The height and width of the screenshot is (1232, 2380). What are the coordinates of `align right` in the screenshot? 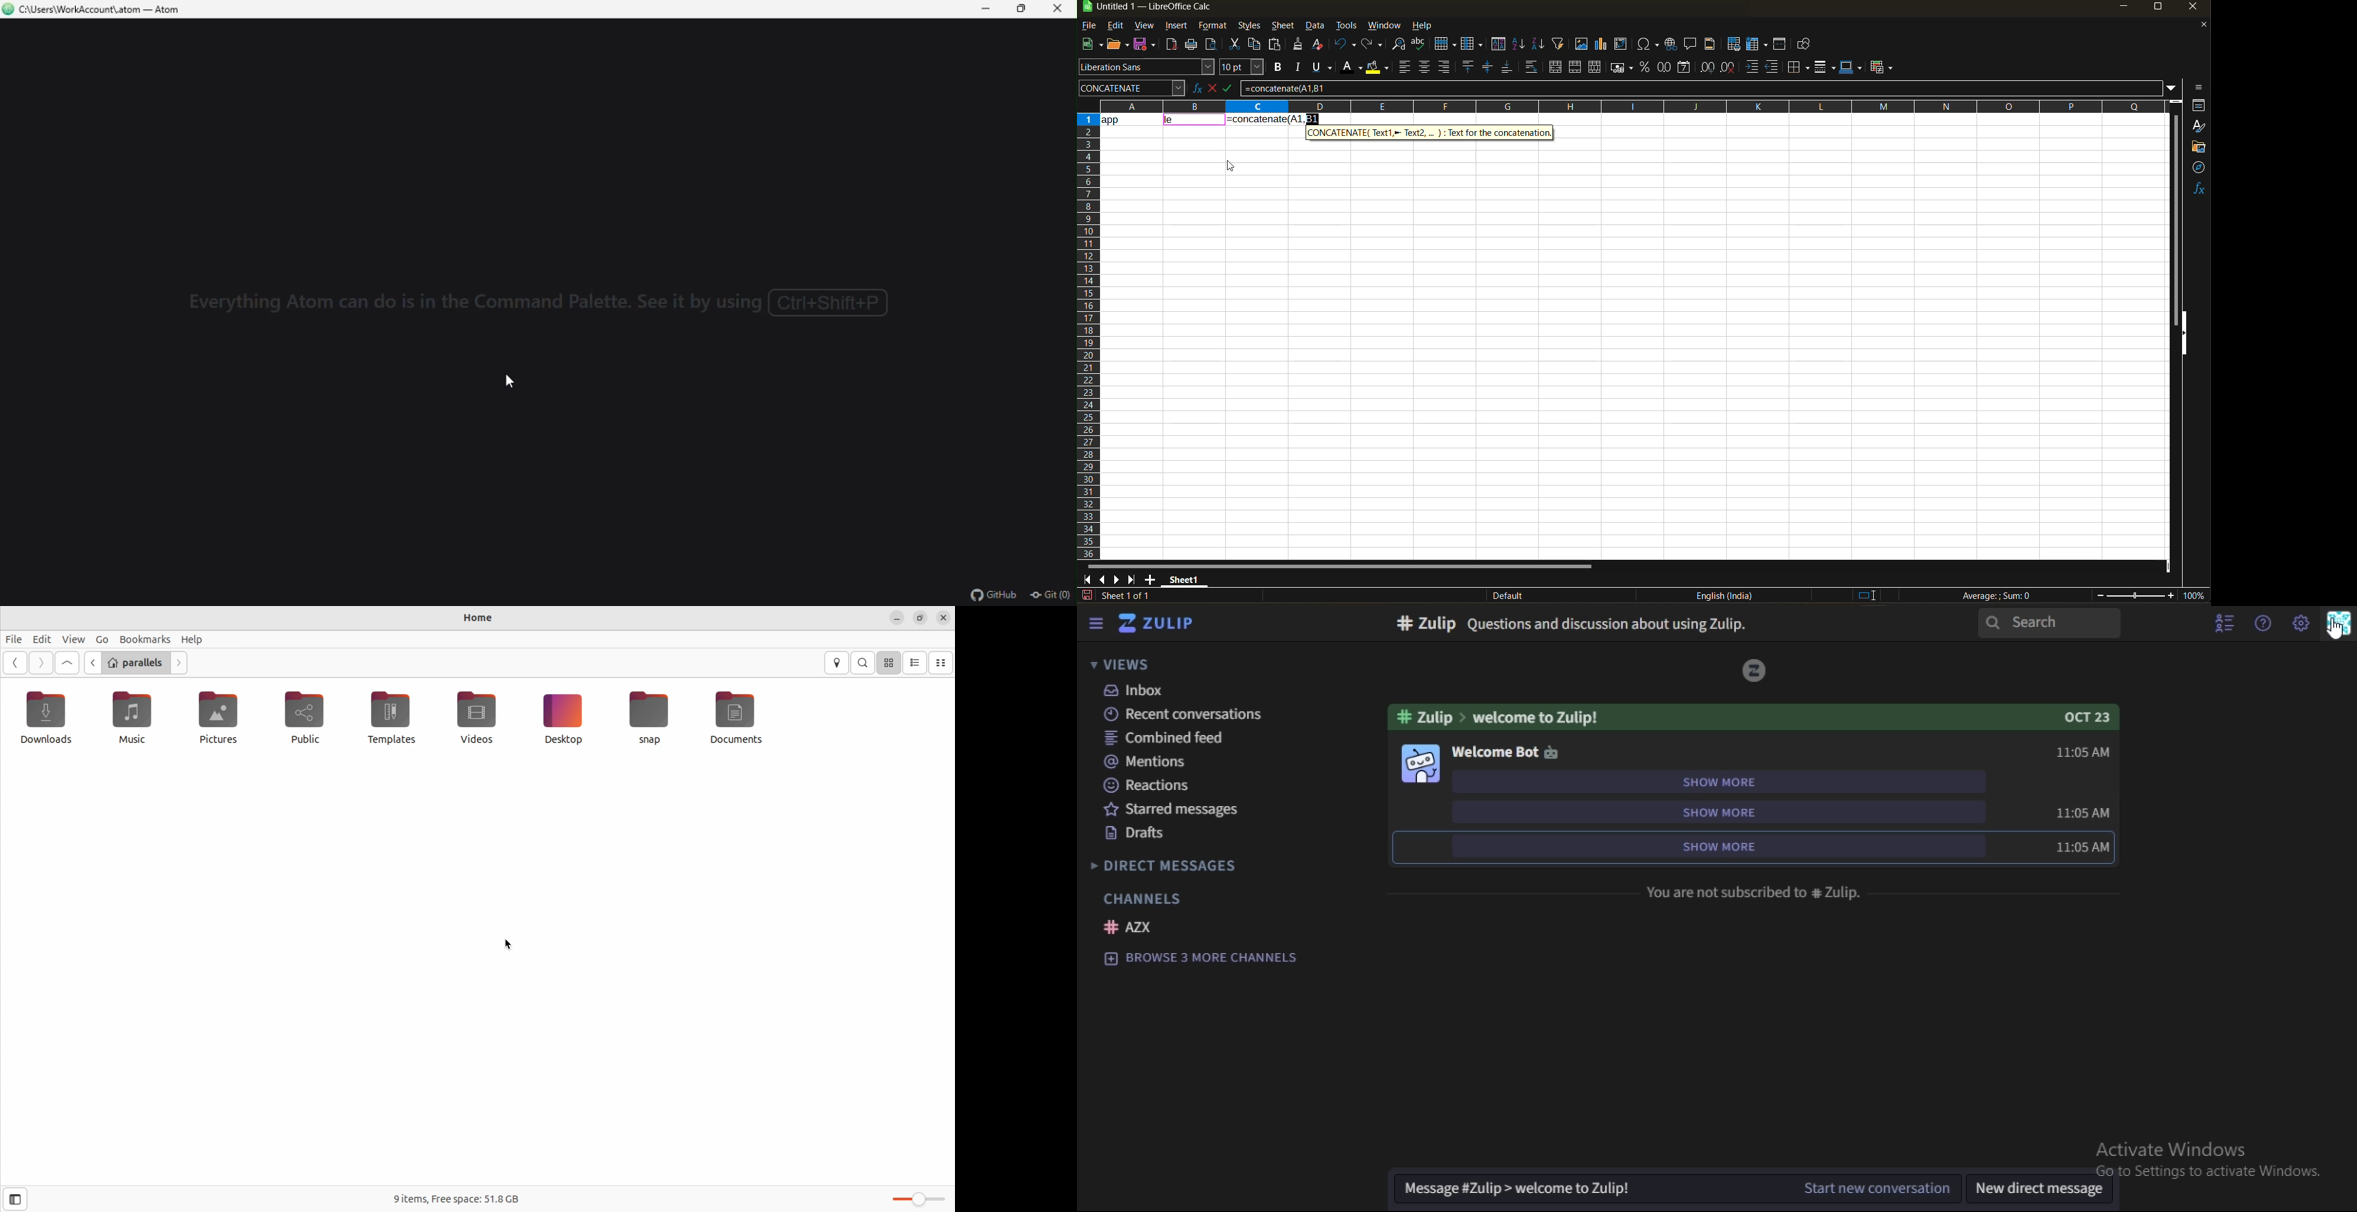 It's located at (1445, 67).